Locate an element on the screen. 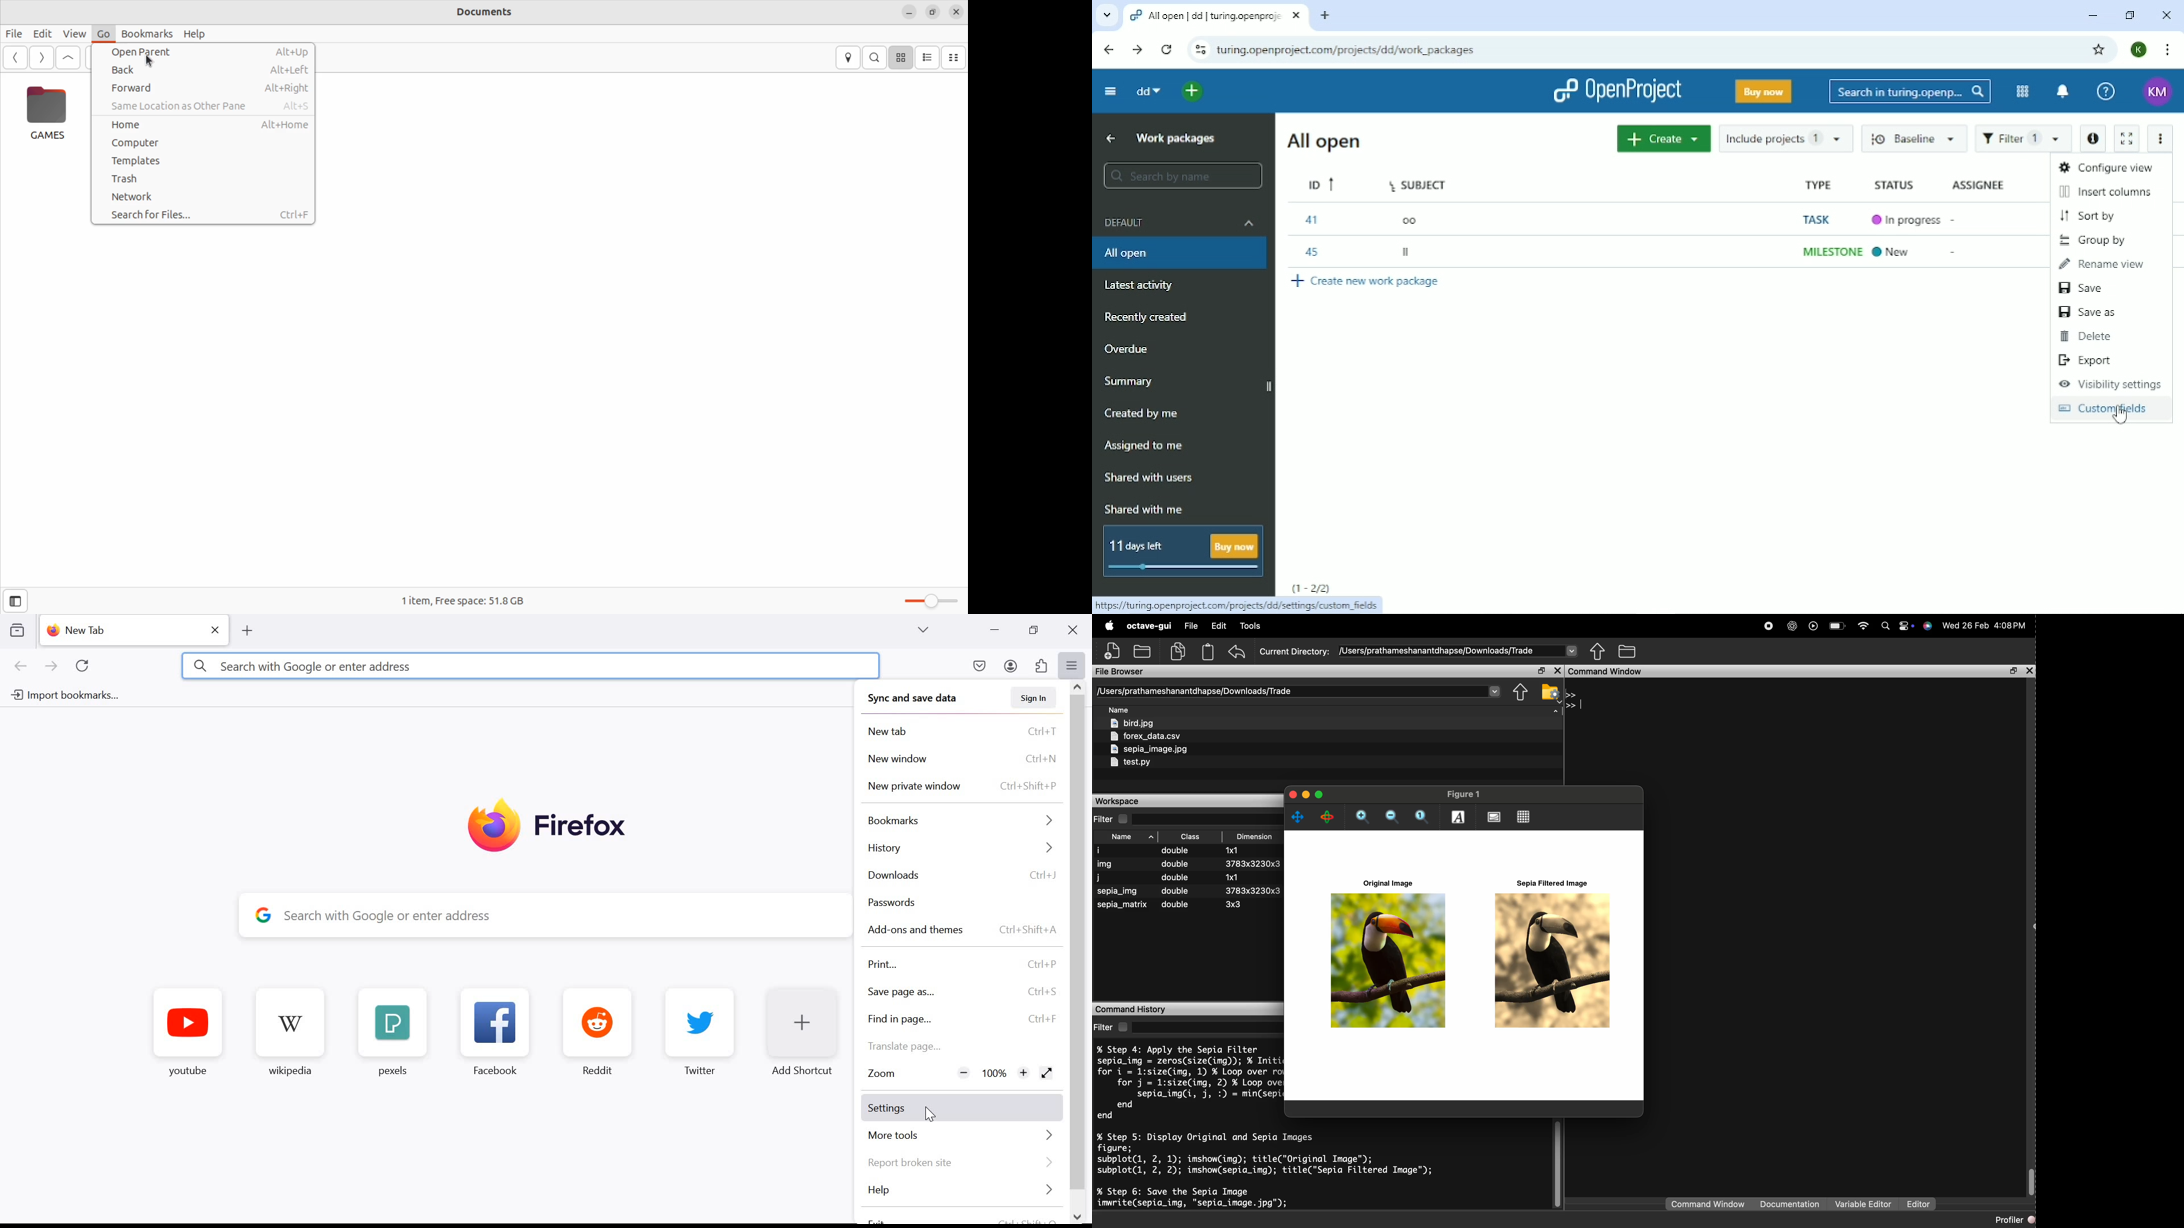 This screenshot has width=2184, height=1232. Search with Google or enter address is located at coordinates (529, 664).